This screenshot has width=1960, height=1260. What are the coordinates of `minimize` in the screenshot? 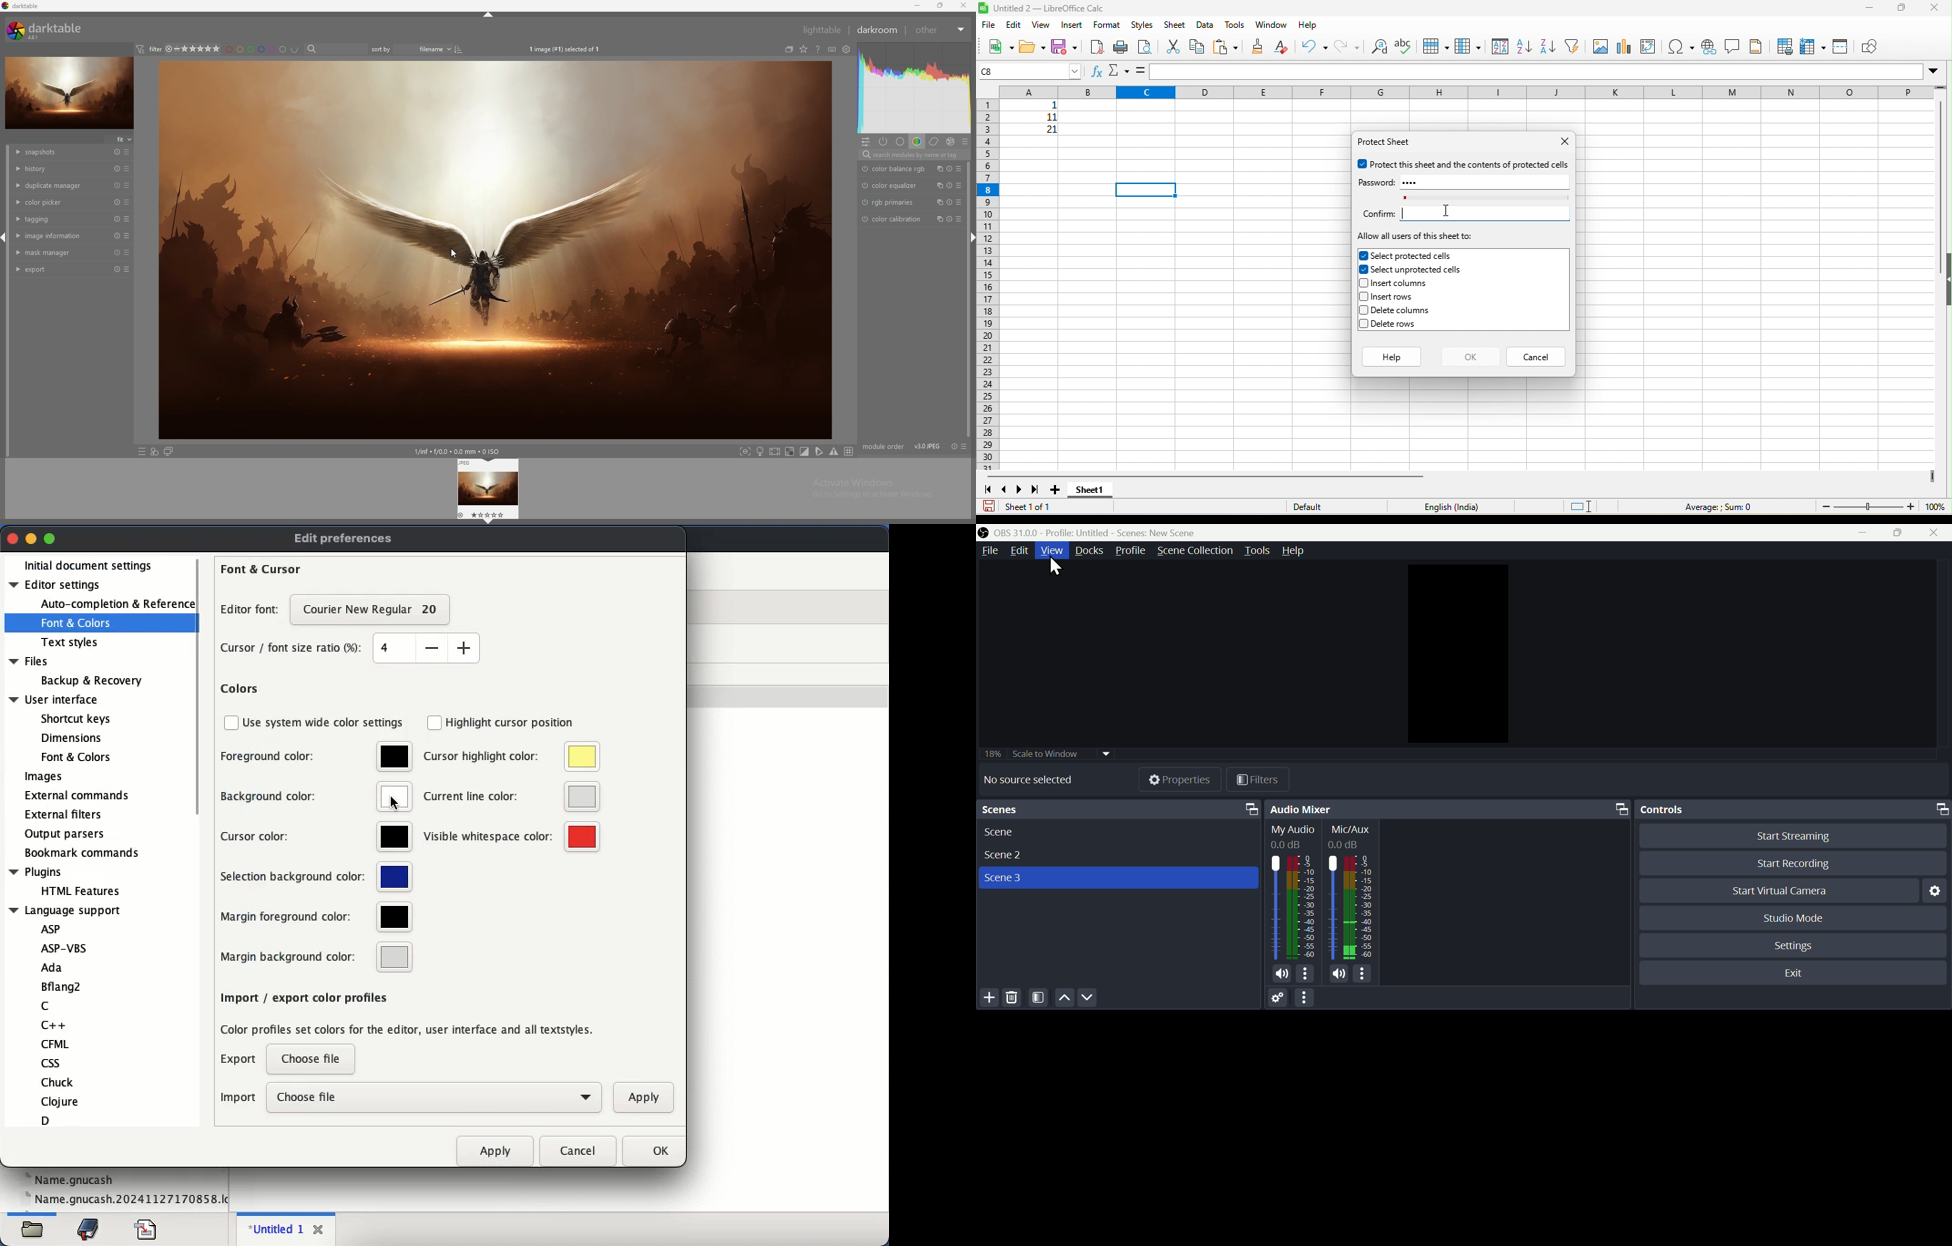 It's located at (1871, 9).